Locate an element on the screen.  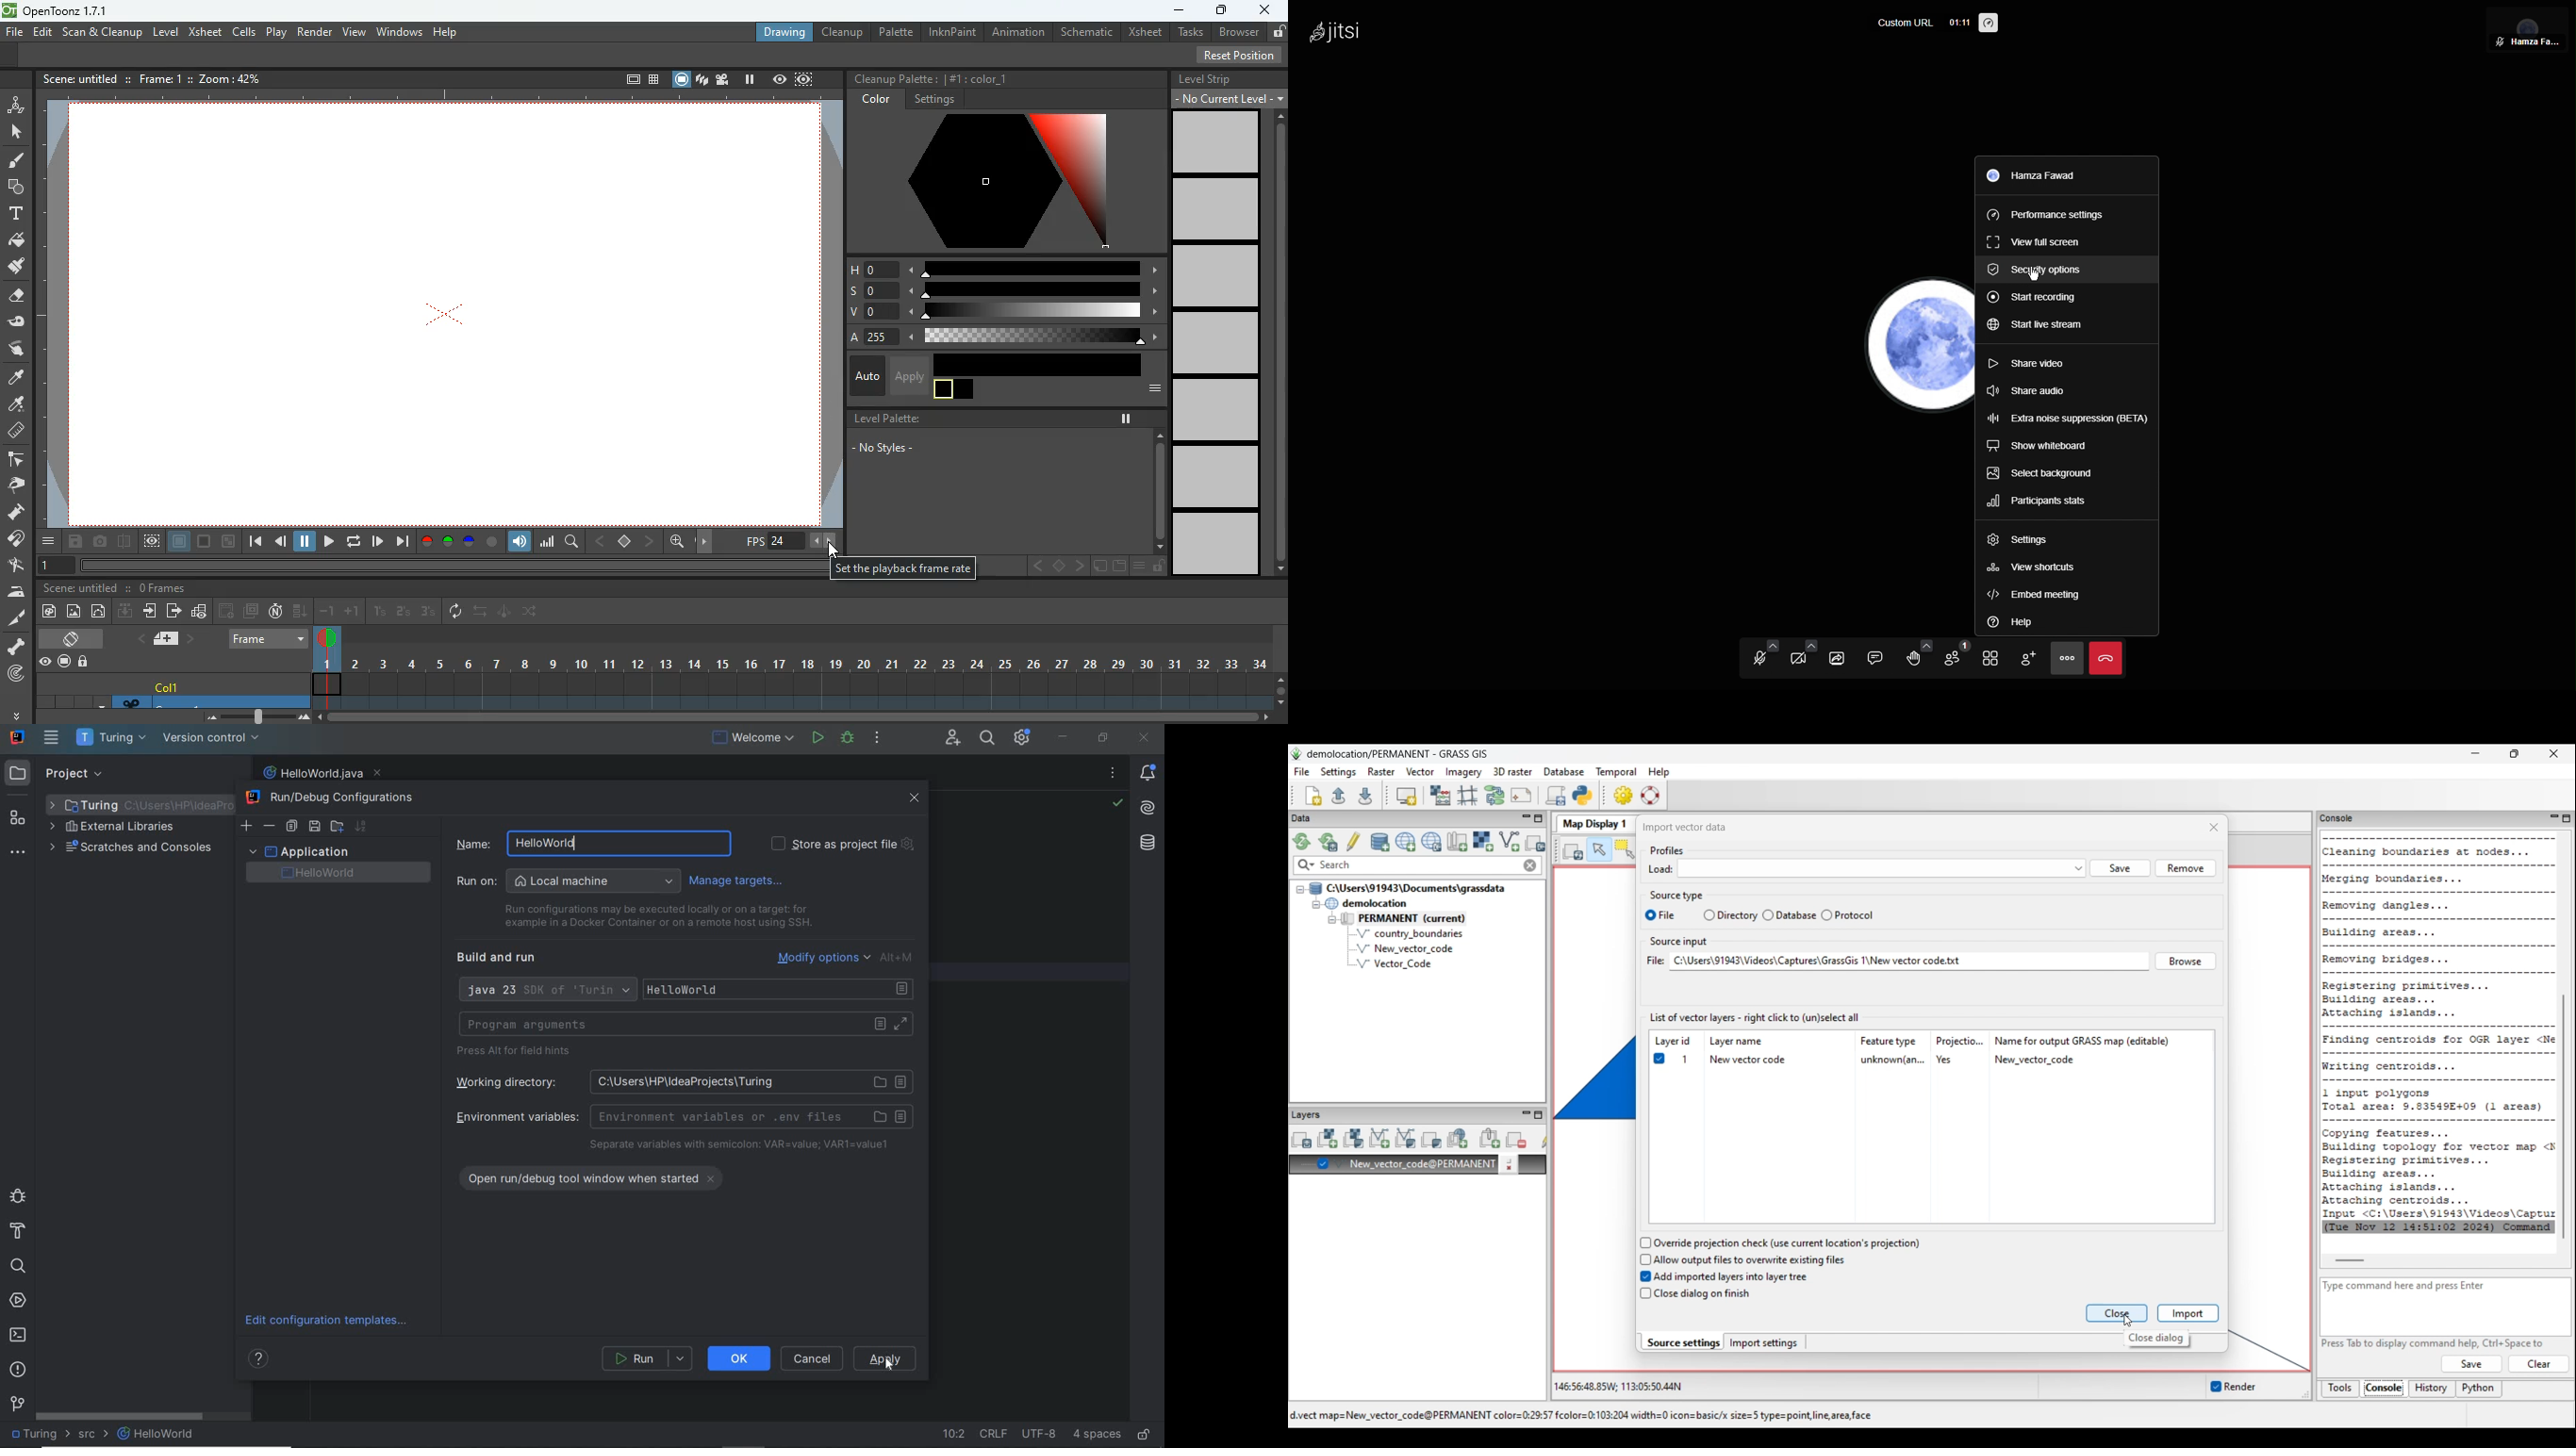
level is located at coordinates (1217, 275).